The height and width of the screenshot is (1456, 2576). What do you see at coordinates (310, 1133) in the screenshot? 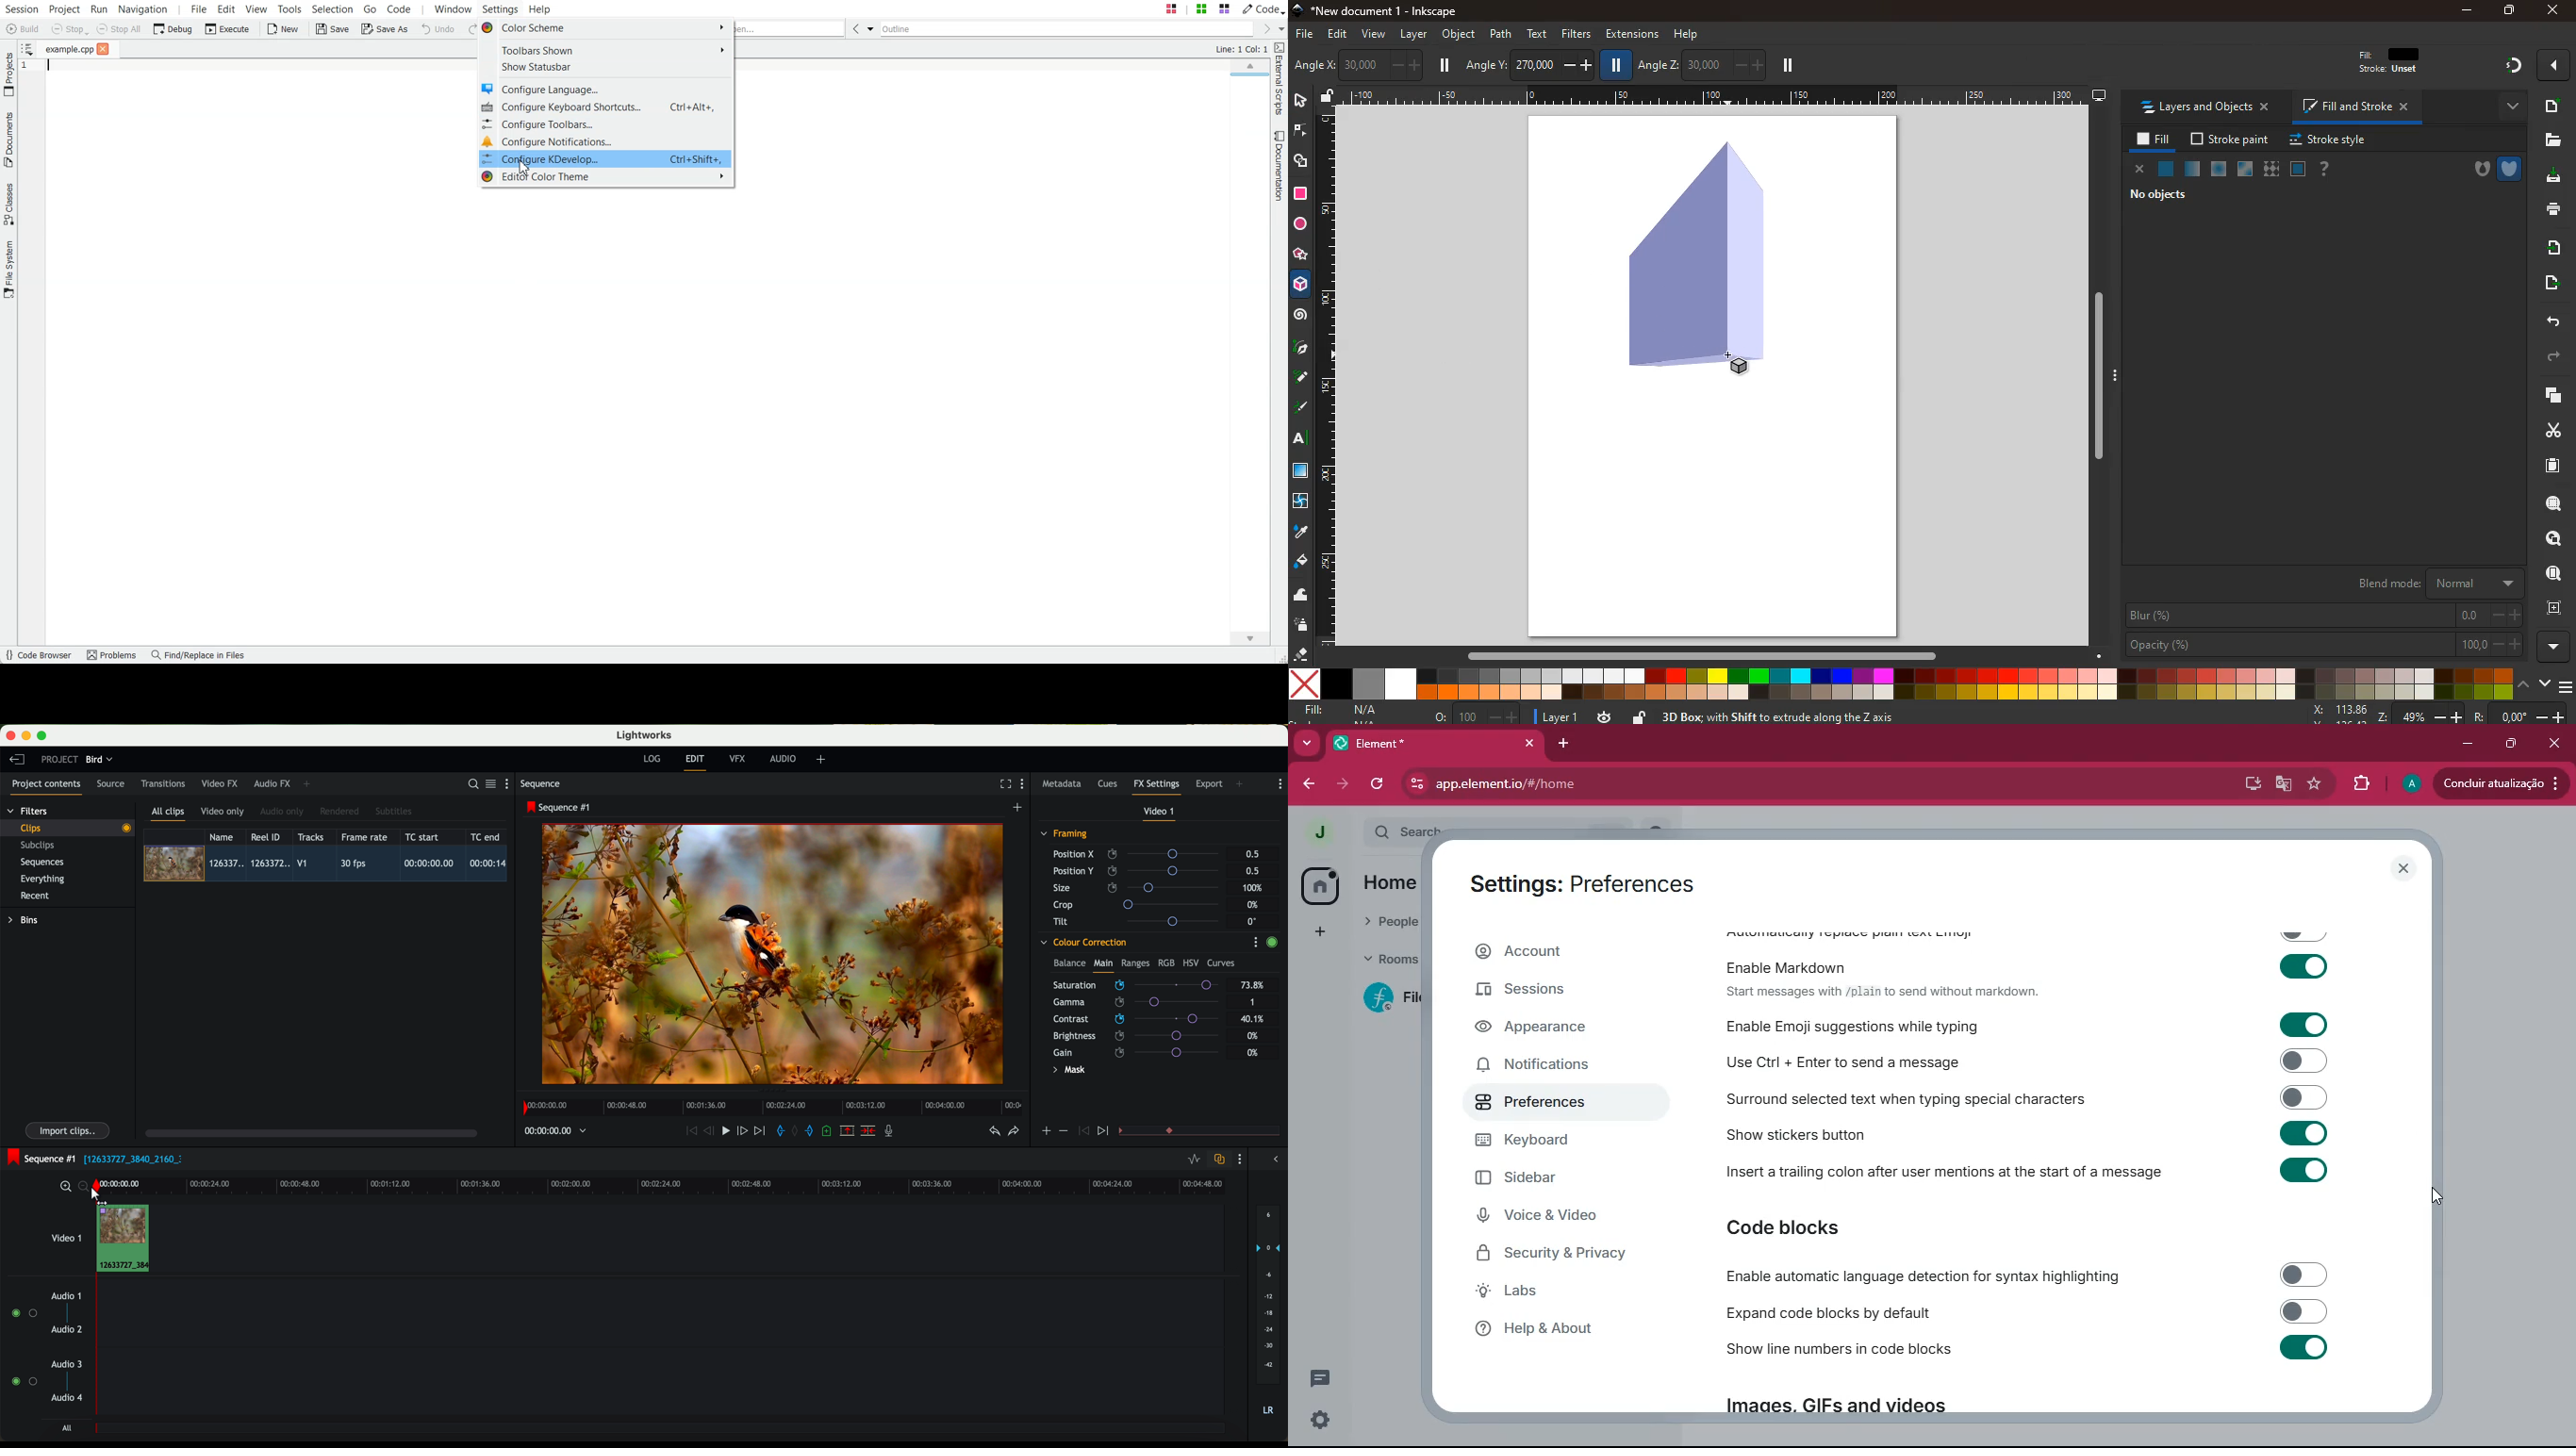
I see `scroll bar` at bounding box center [310, 1133].